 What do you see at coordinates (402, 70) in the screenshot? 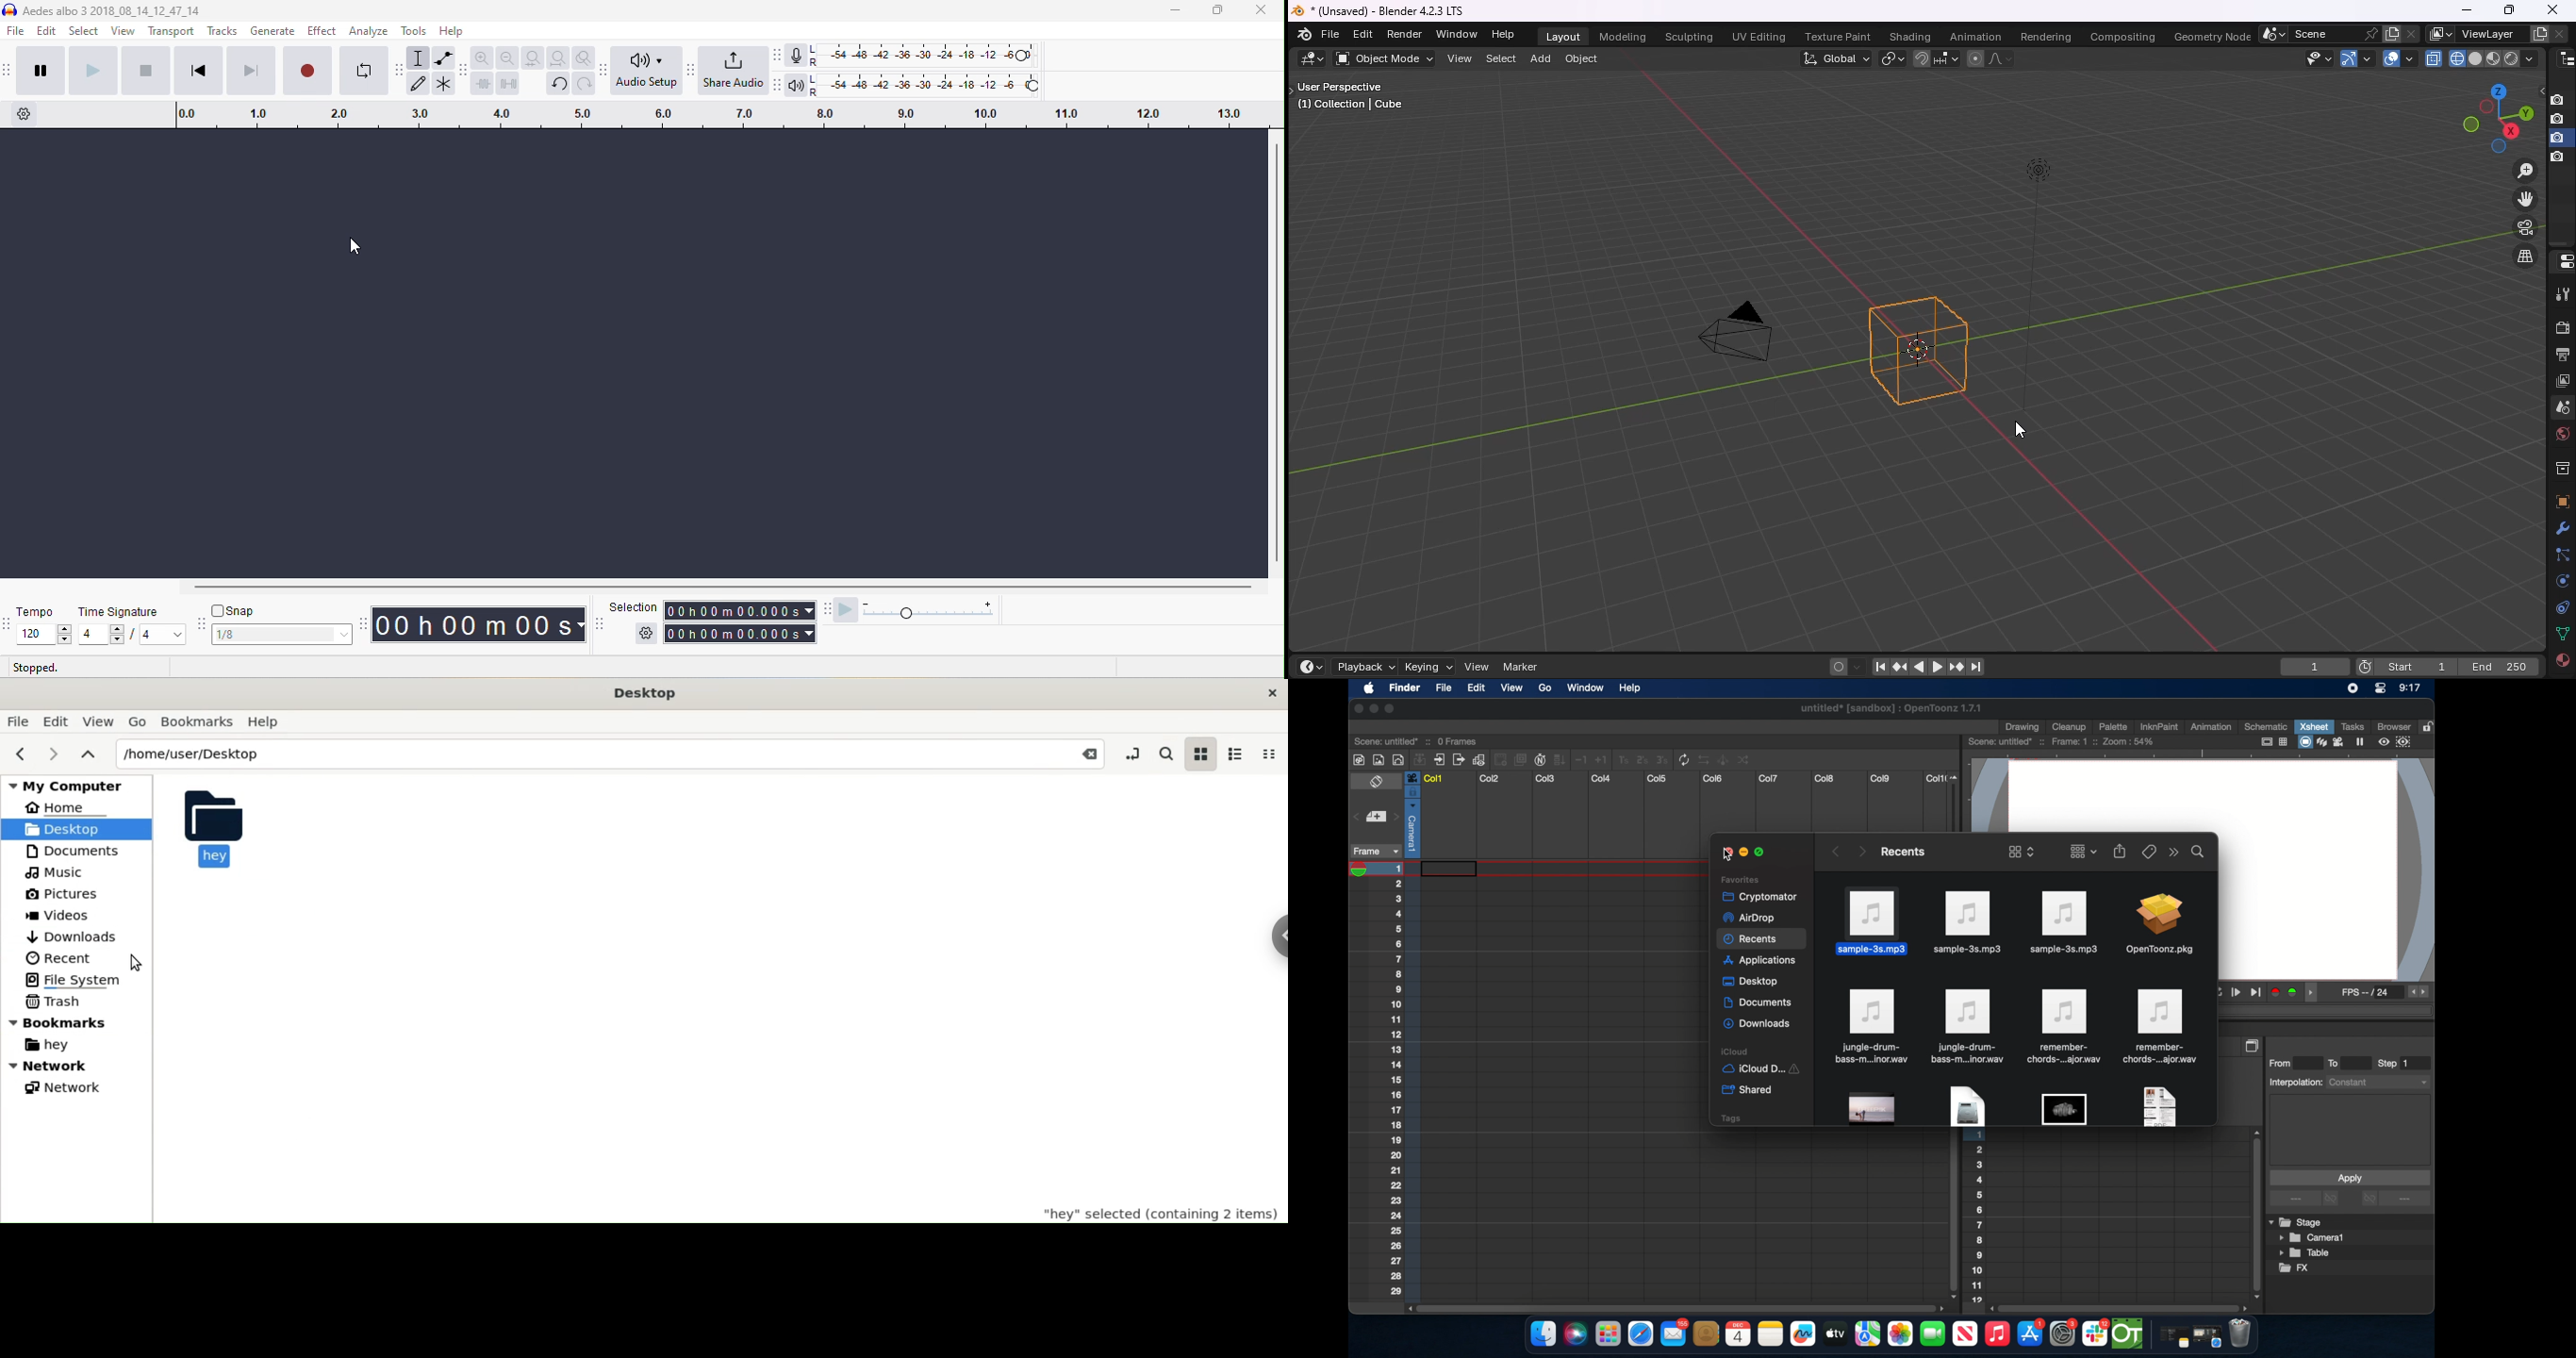
I see `audacity tools toolbar` at bounding box center [402, 70].